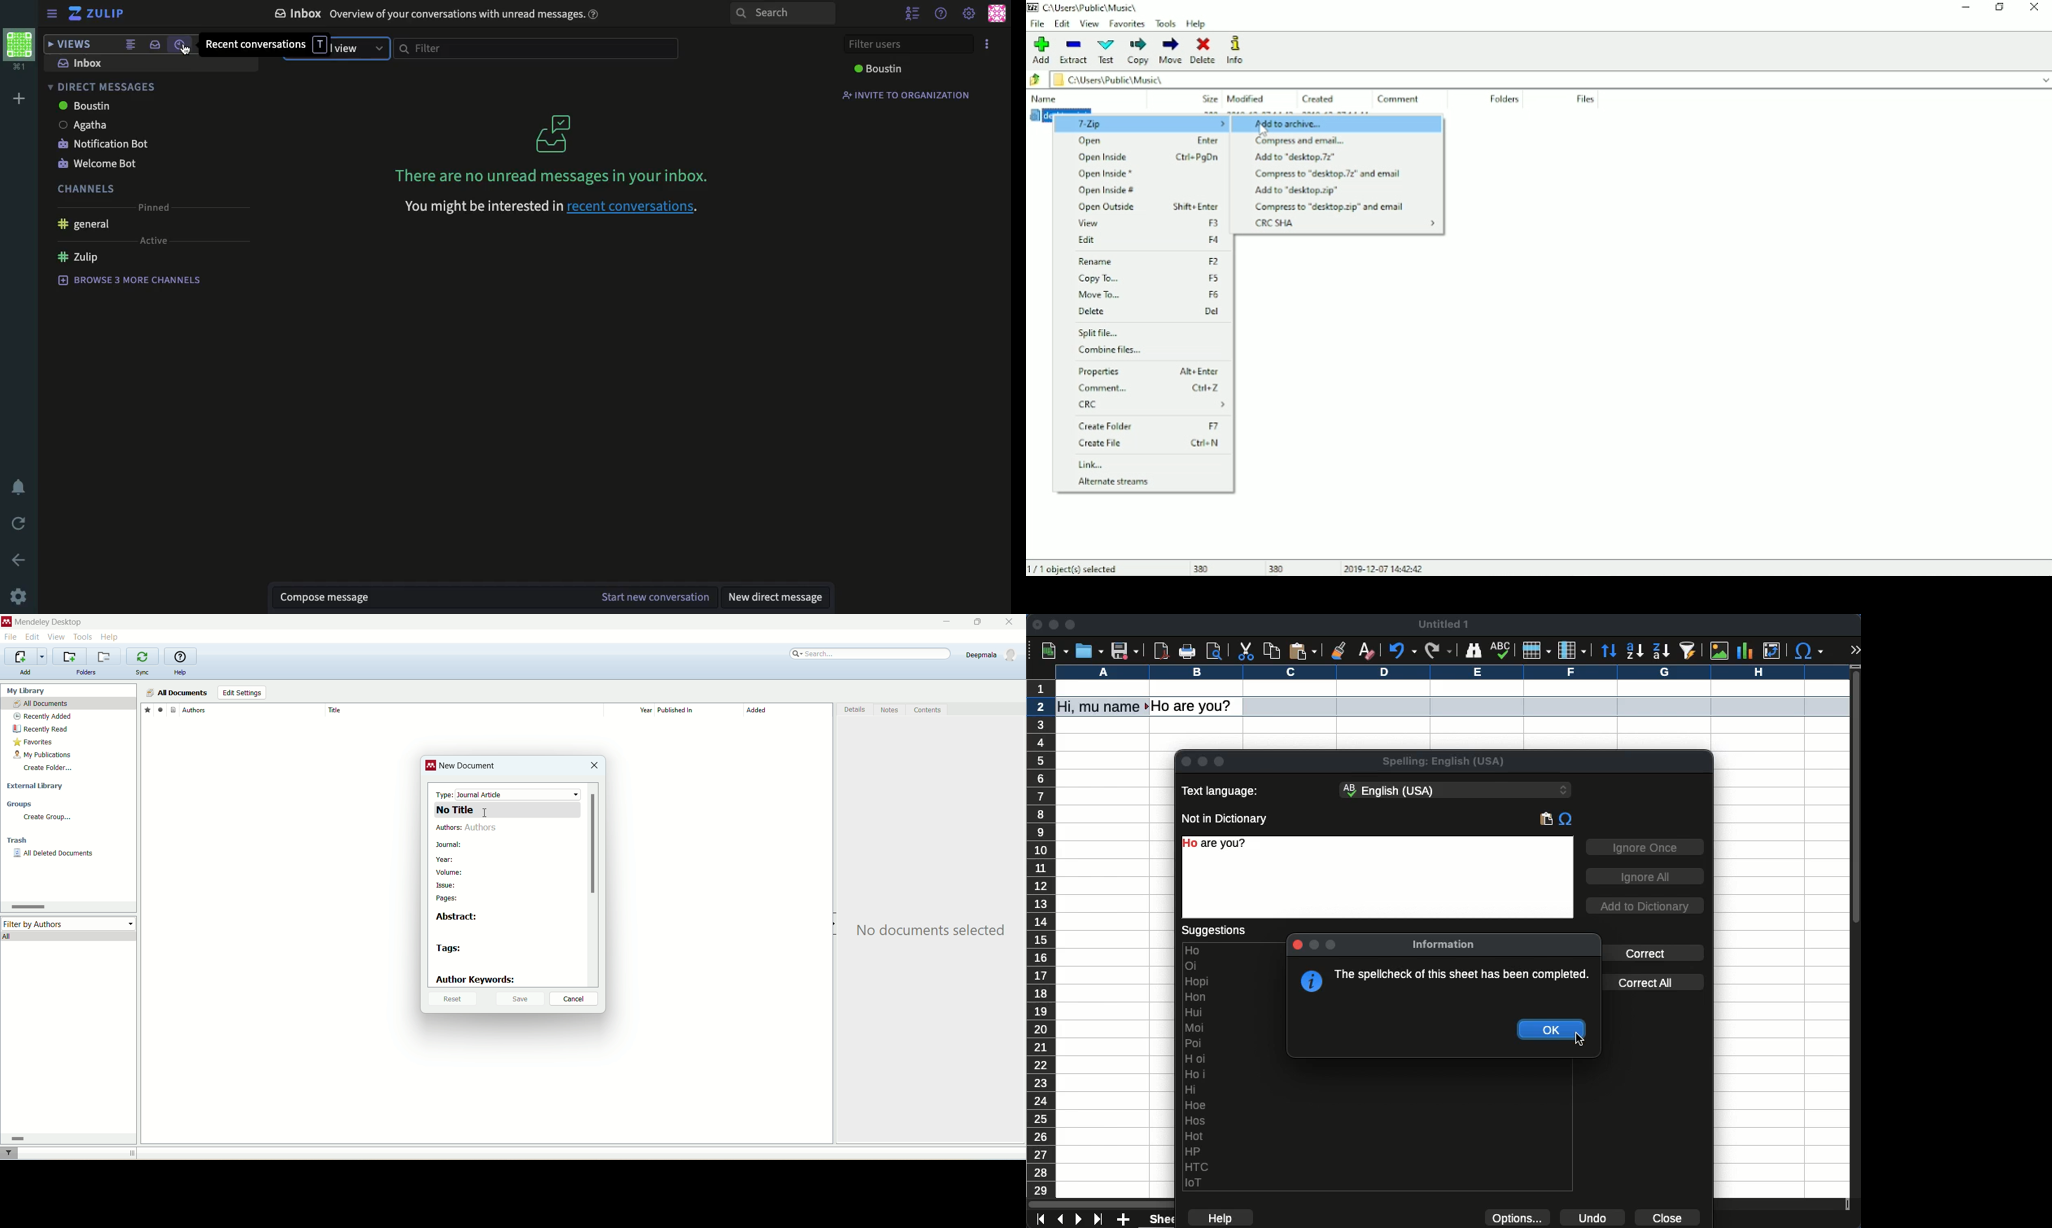  Describe the element at coordinates (1037, 625) in the screenshot. I see `close` at that location.